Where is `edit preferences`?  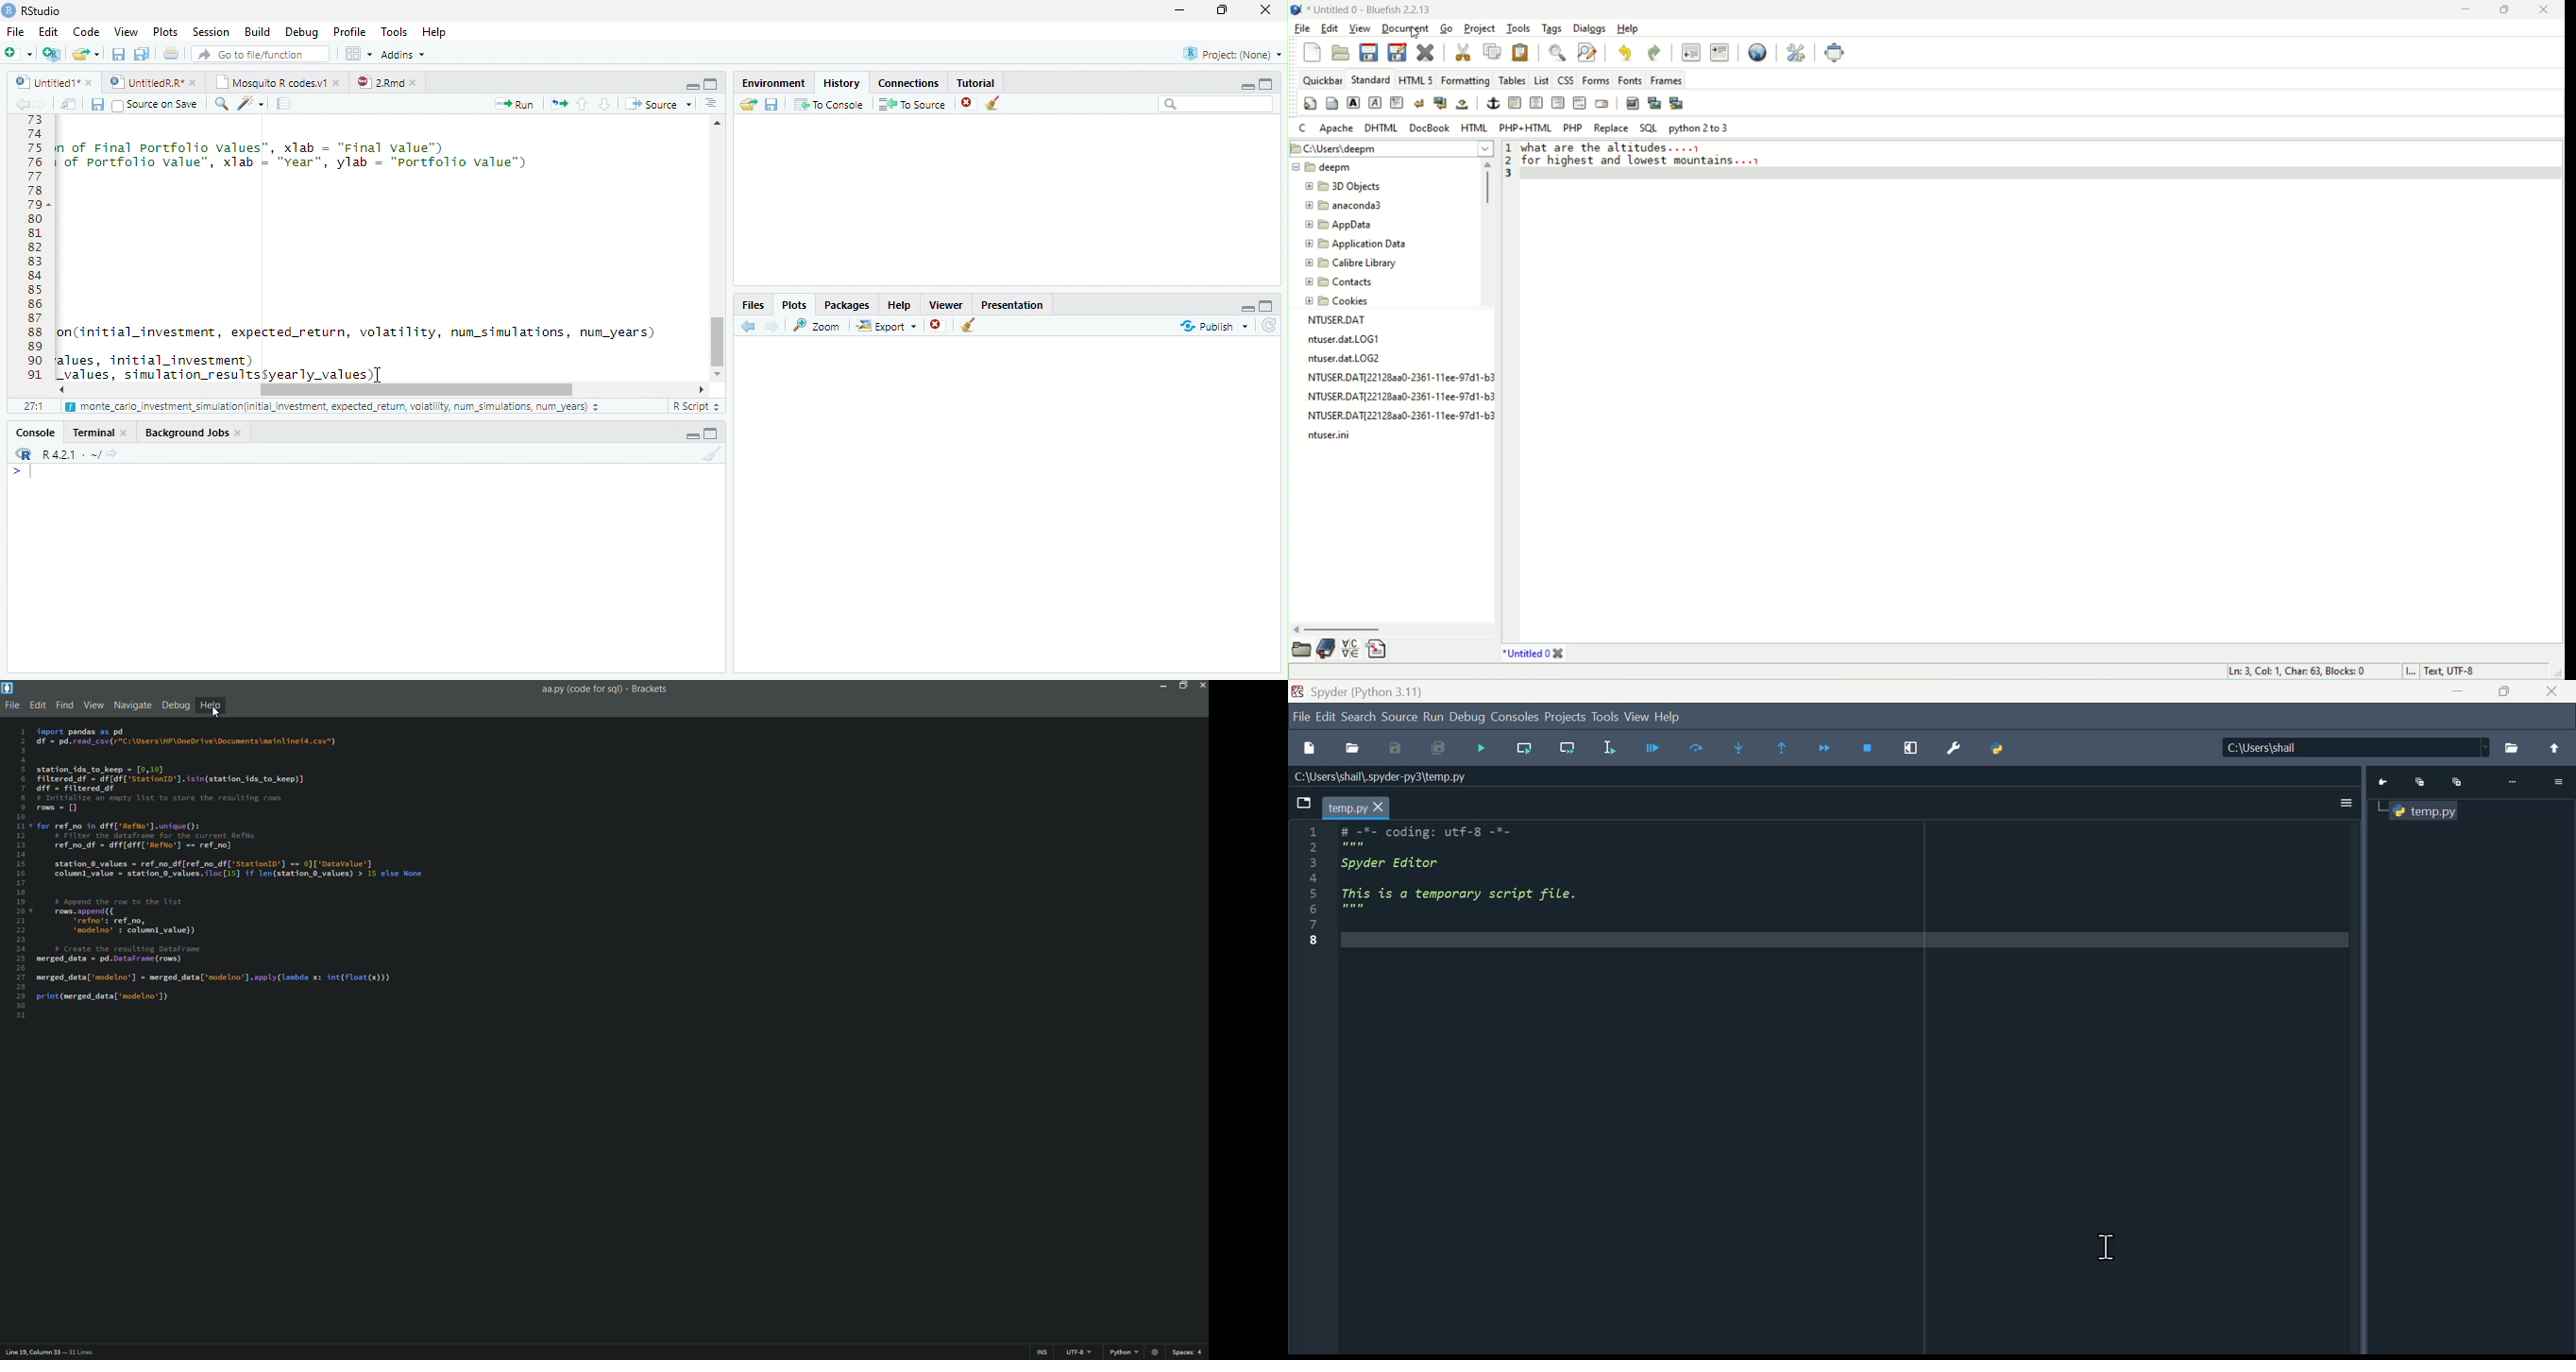 edit preferences is located at coordinates (1796, 54).